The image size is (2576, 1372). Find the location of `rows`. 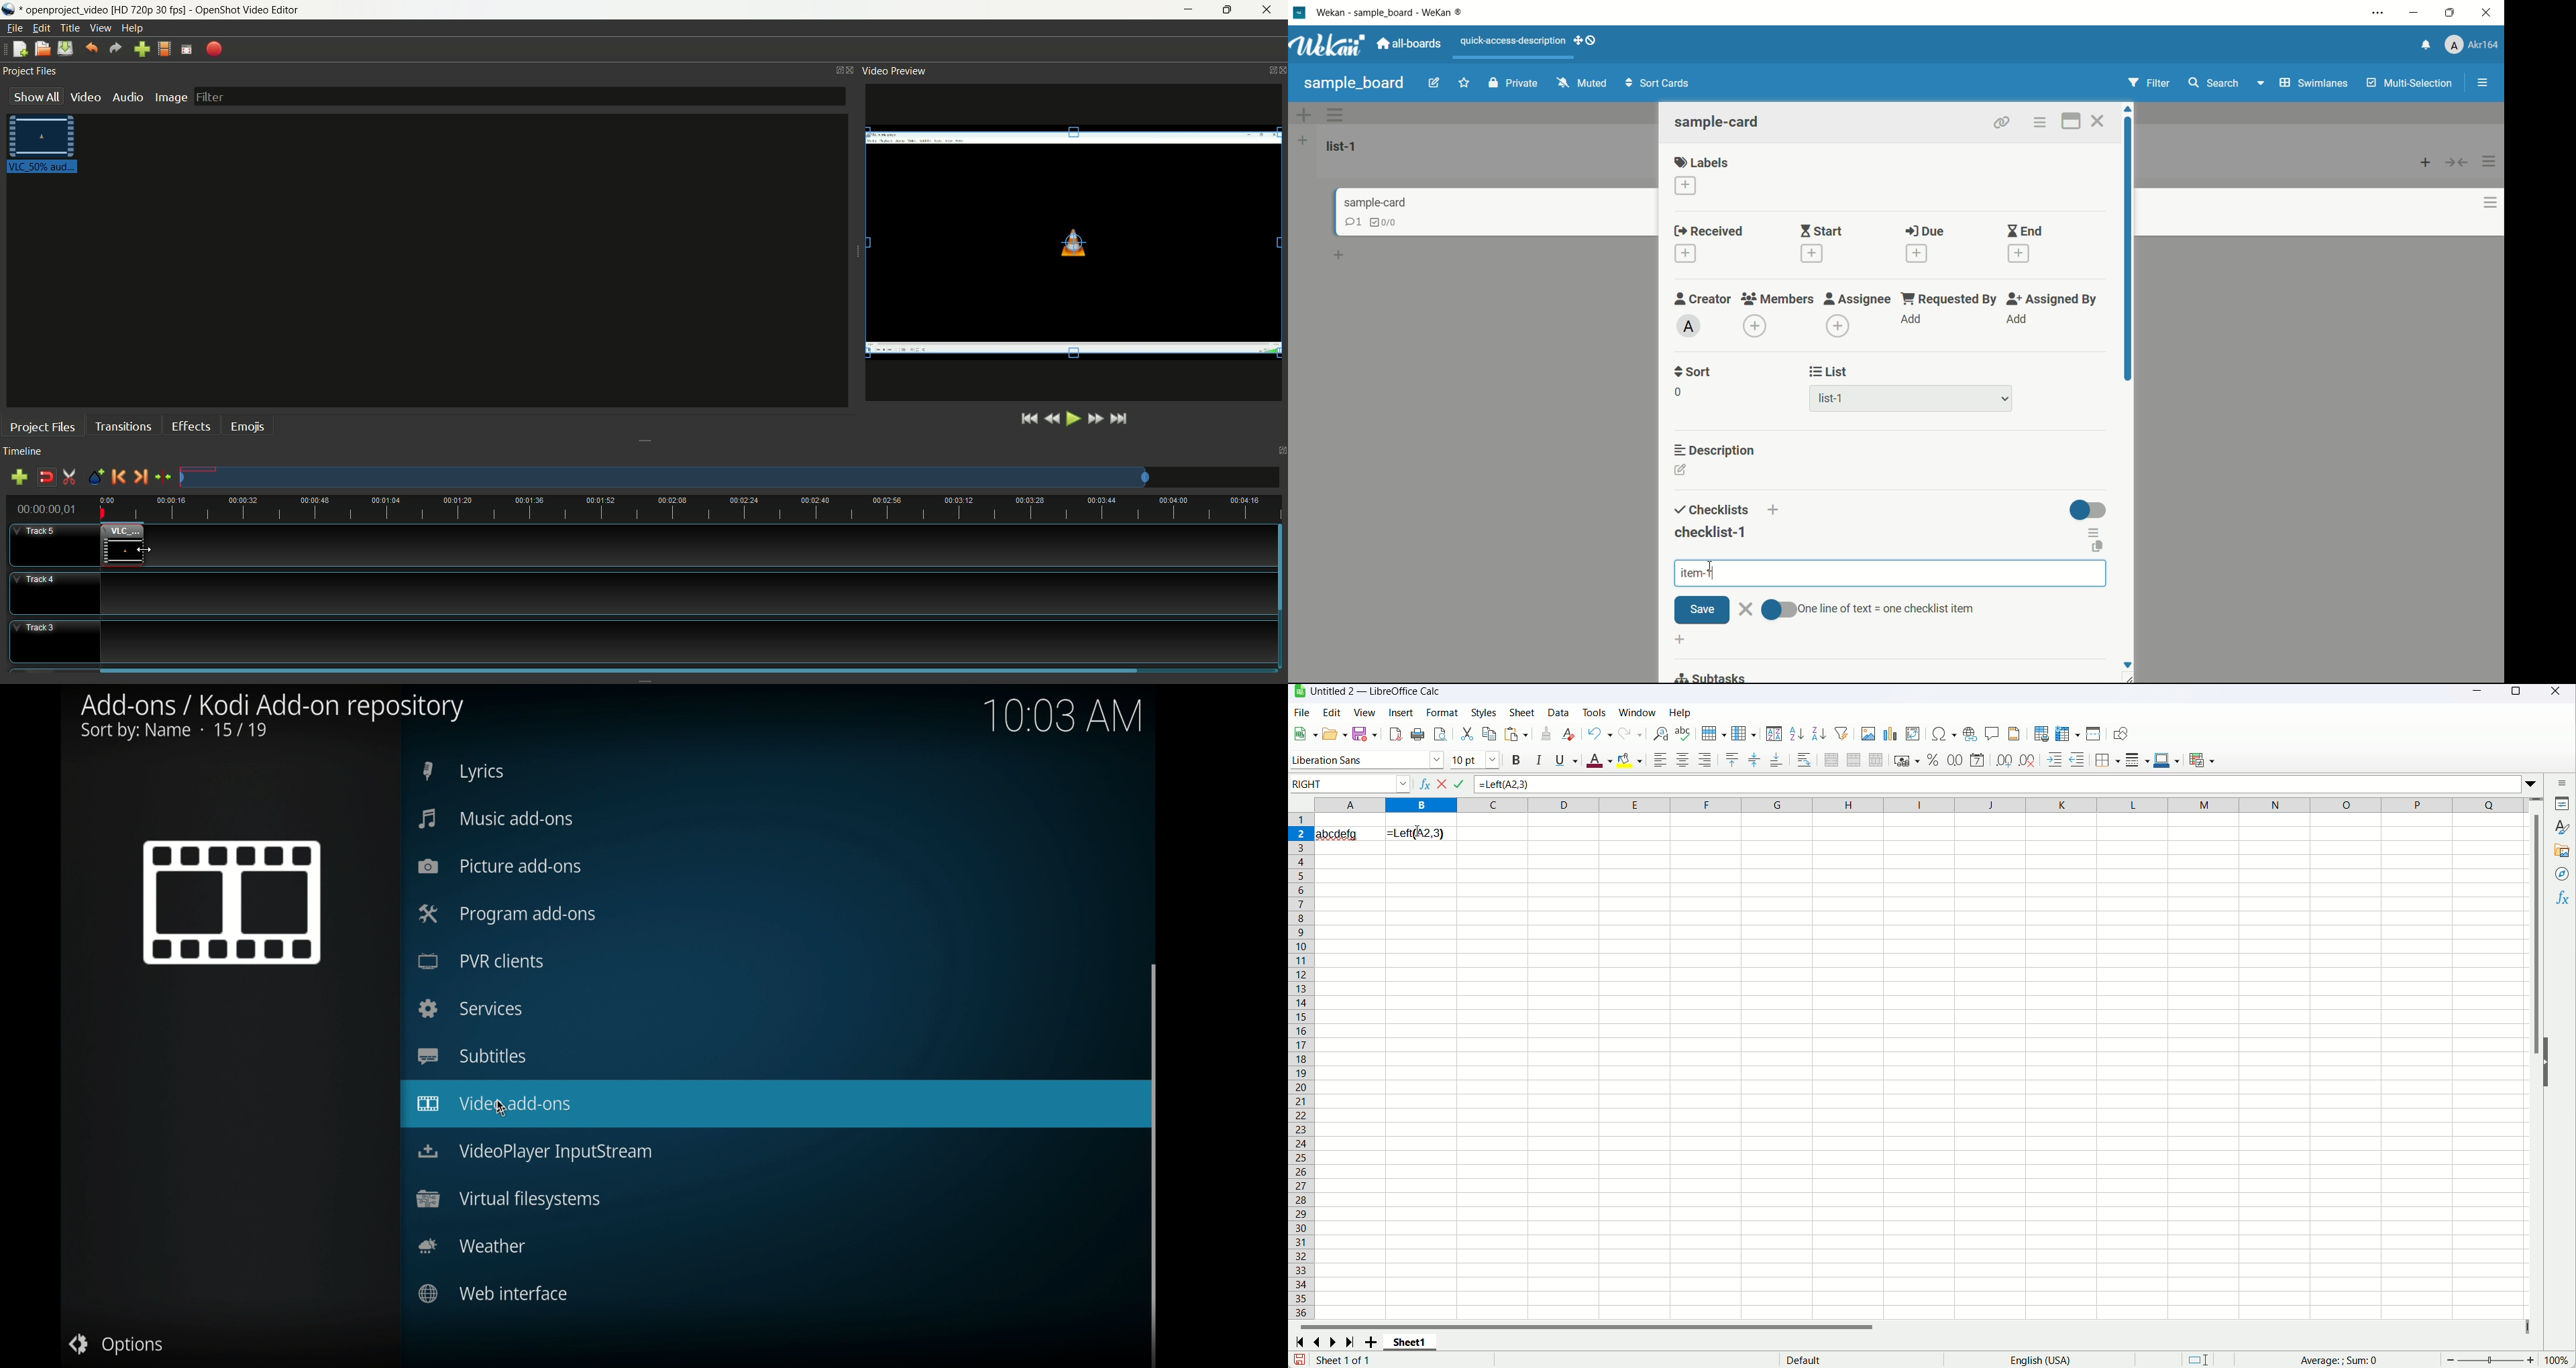

rows is located at coordinates (1301, 1066).